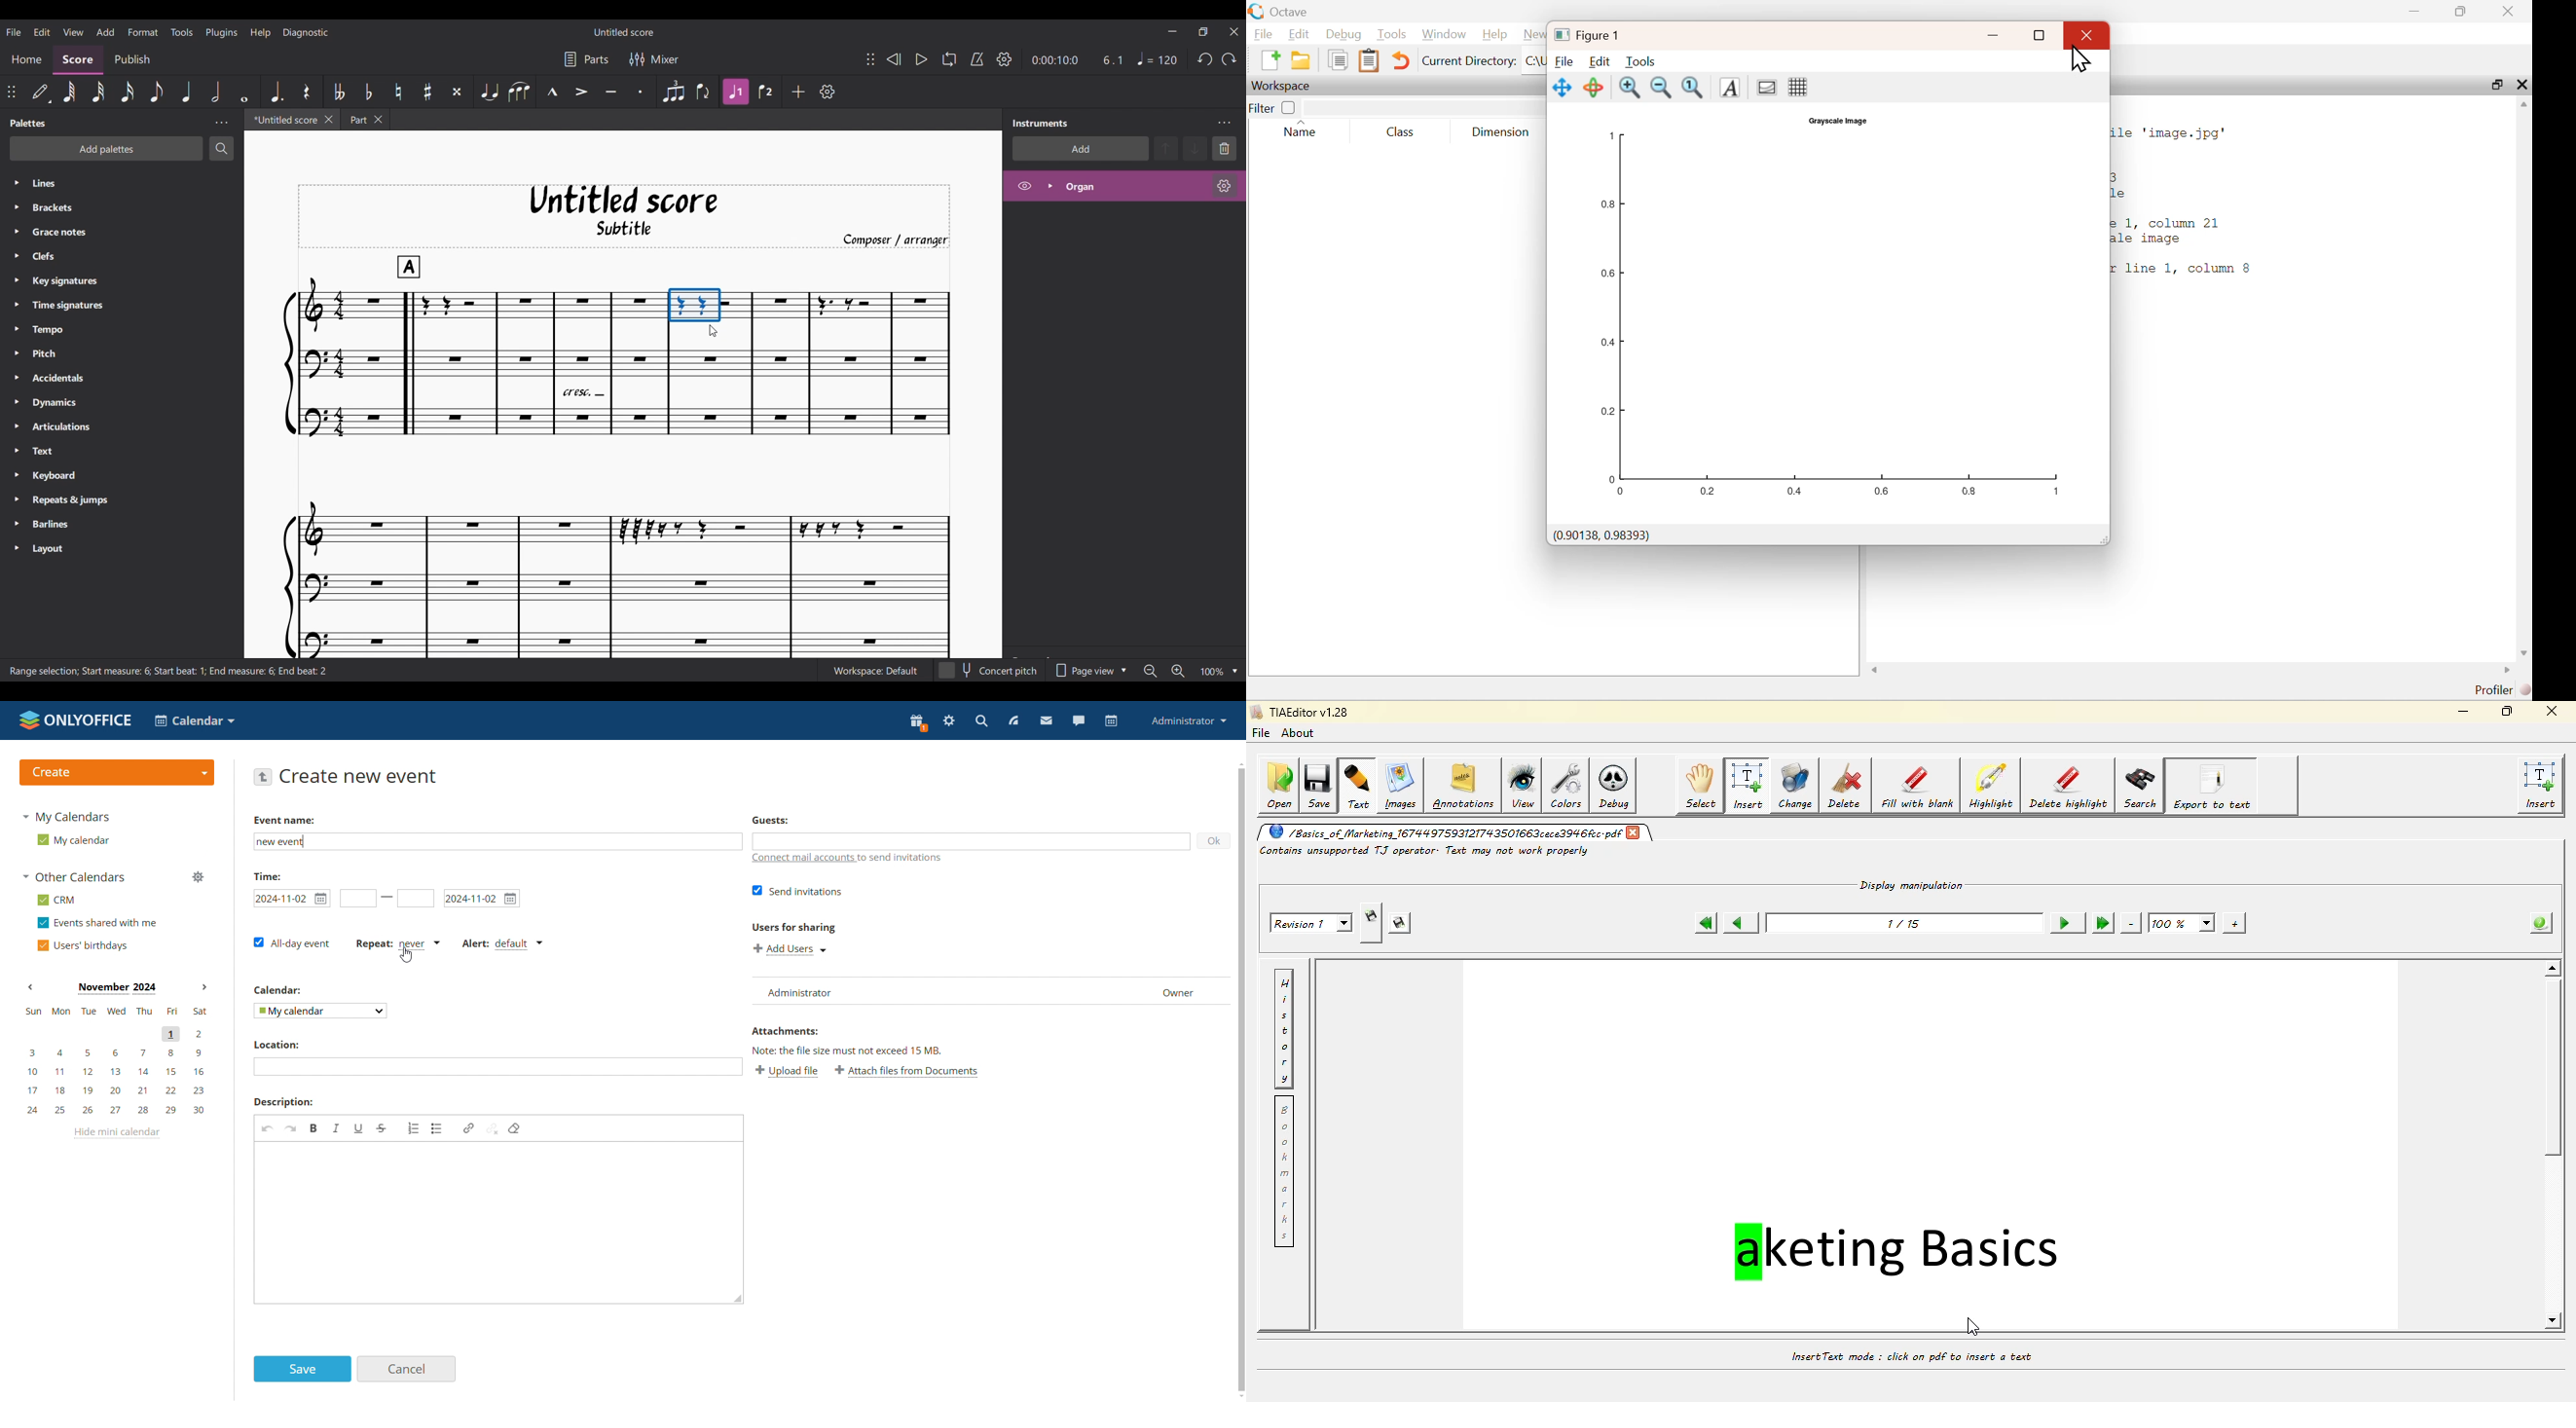  Describe the element at coordinates (1282, 85) in the screenshot. I see `Workspace` at that location.